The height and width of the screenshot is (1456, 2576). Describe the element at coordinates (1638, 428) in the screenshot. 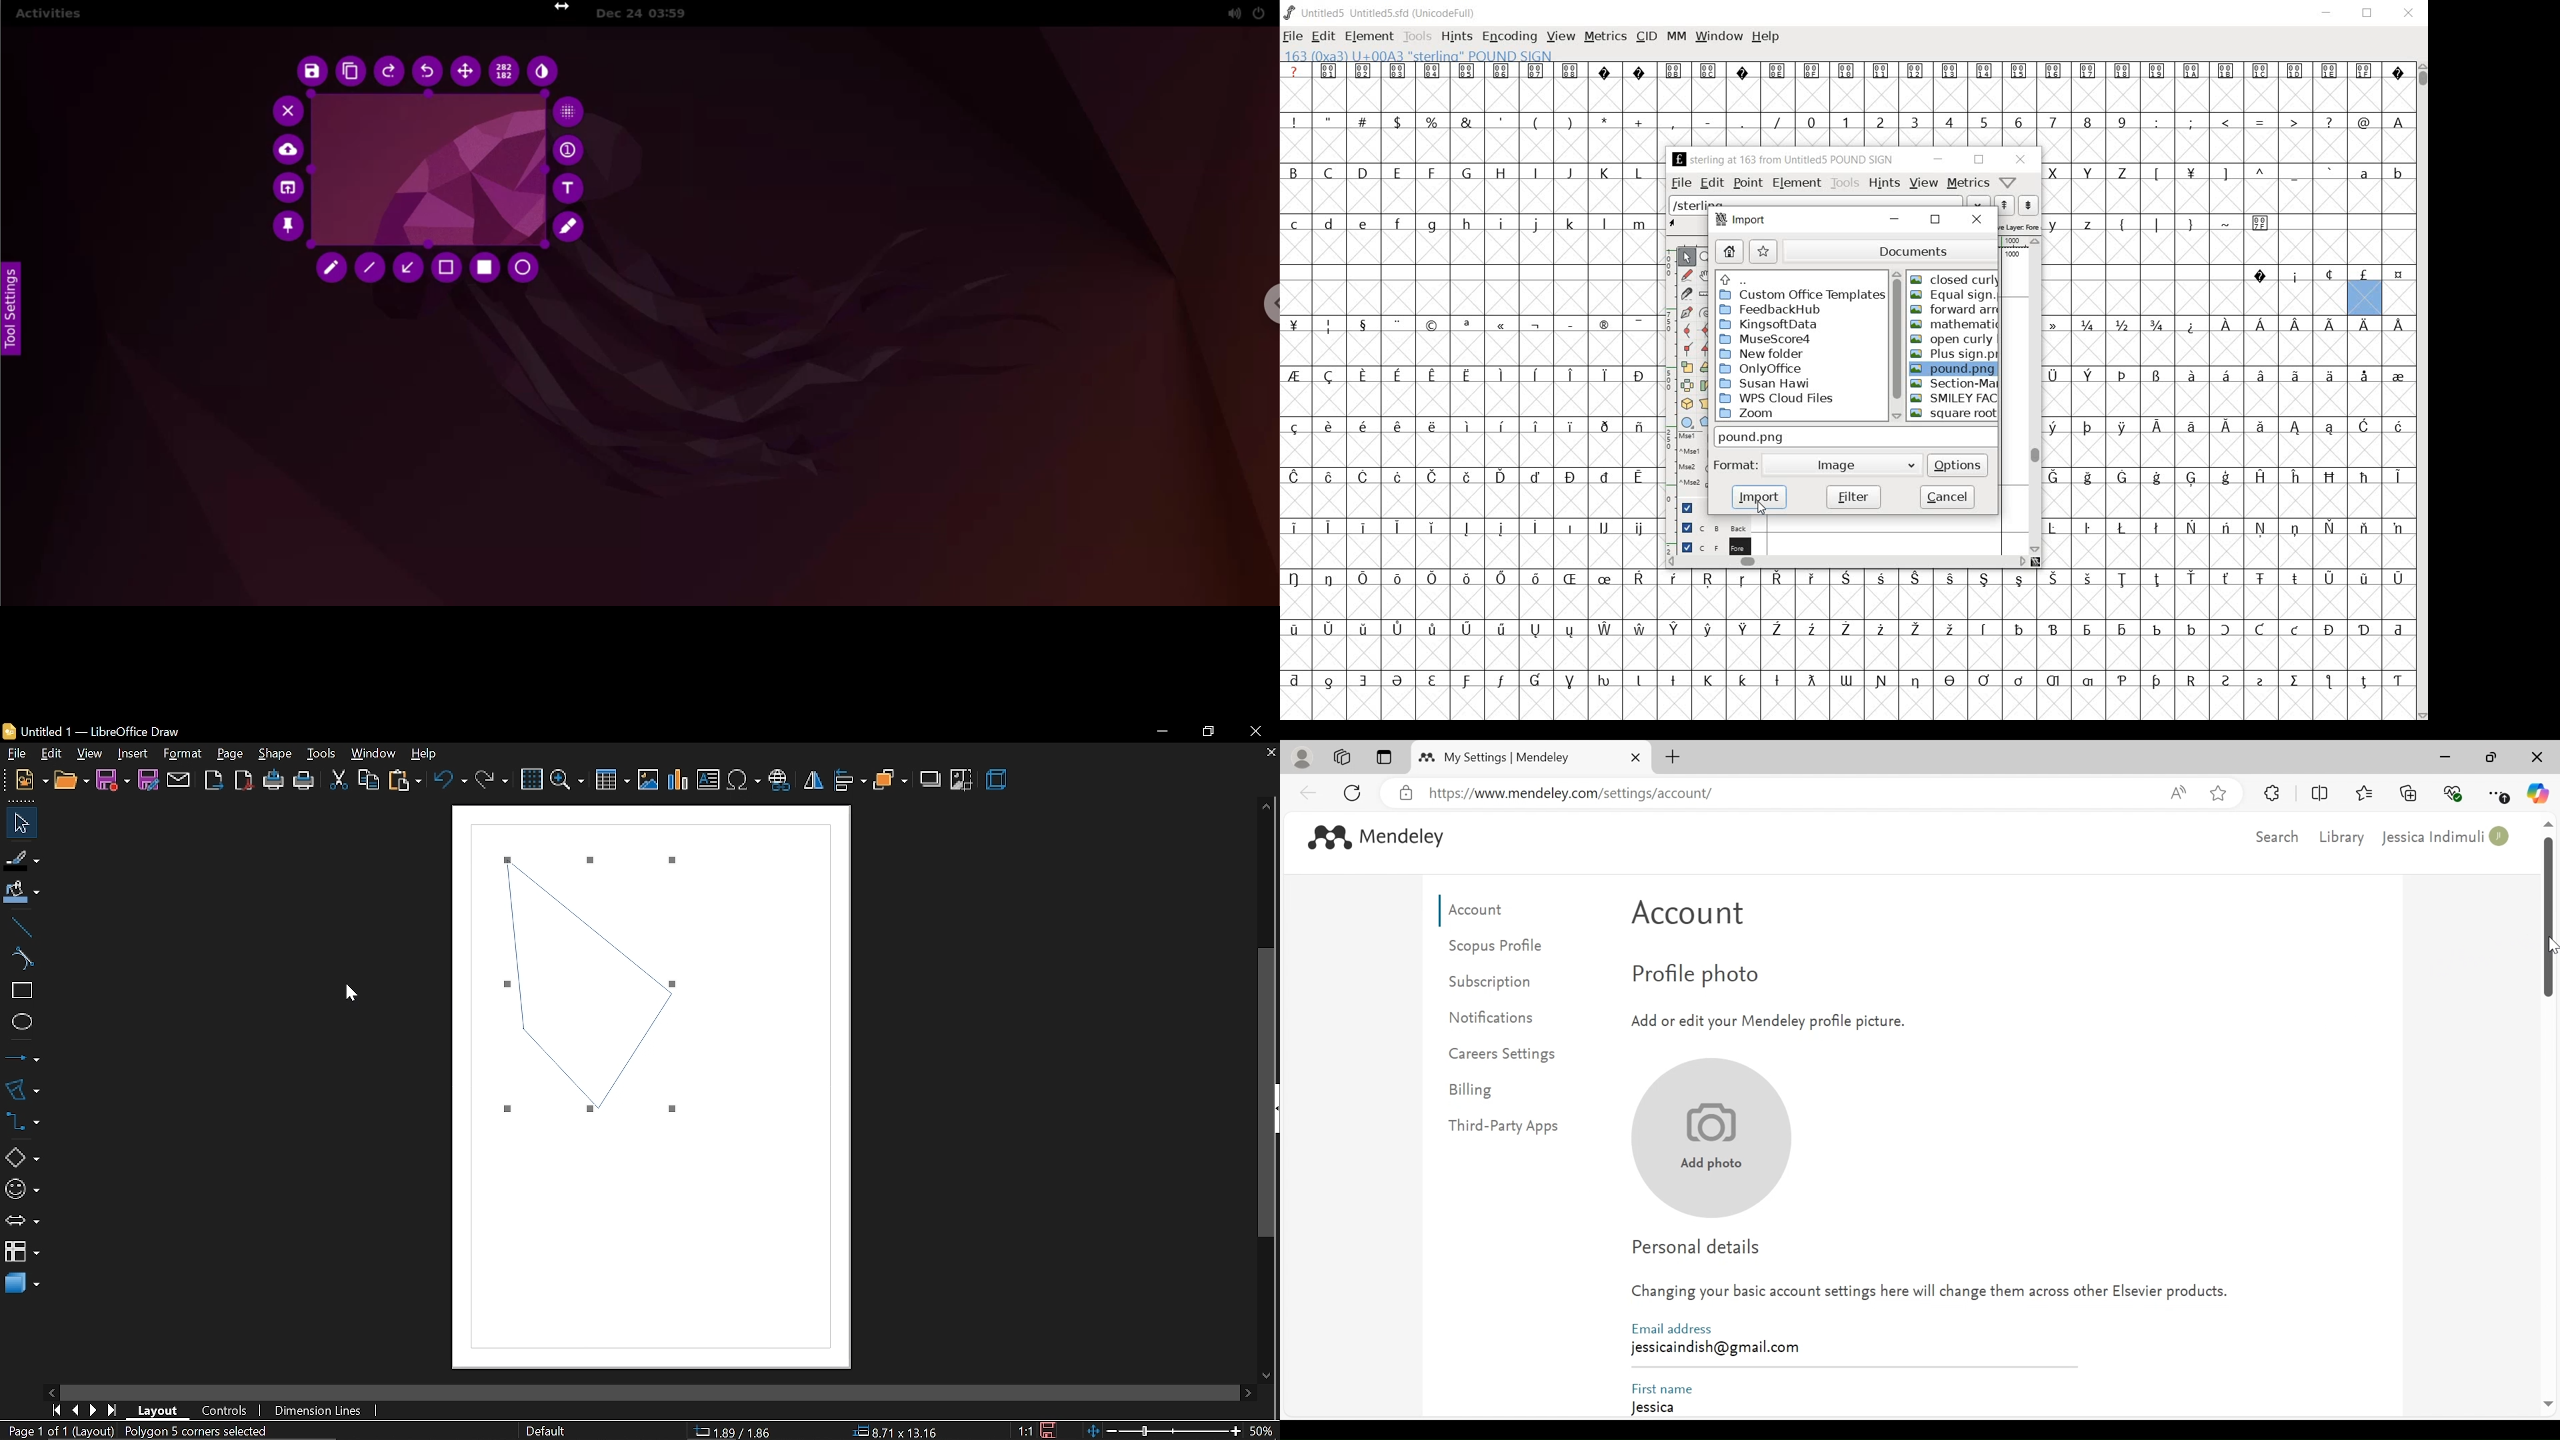

I see `Symbol` at that location.